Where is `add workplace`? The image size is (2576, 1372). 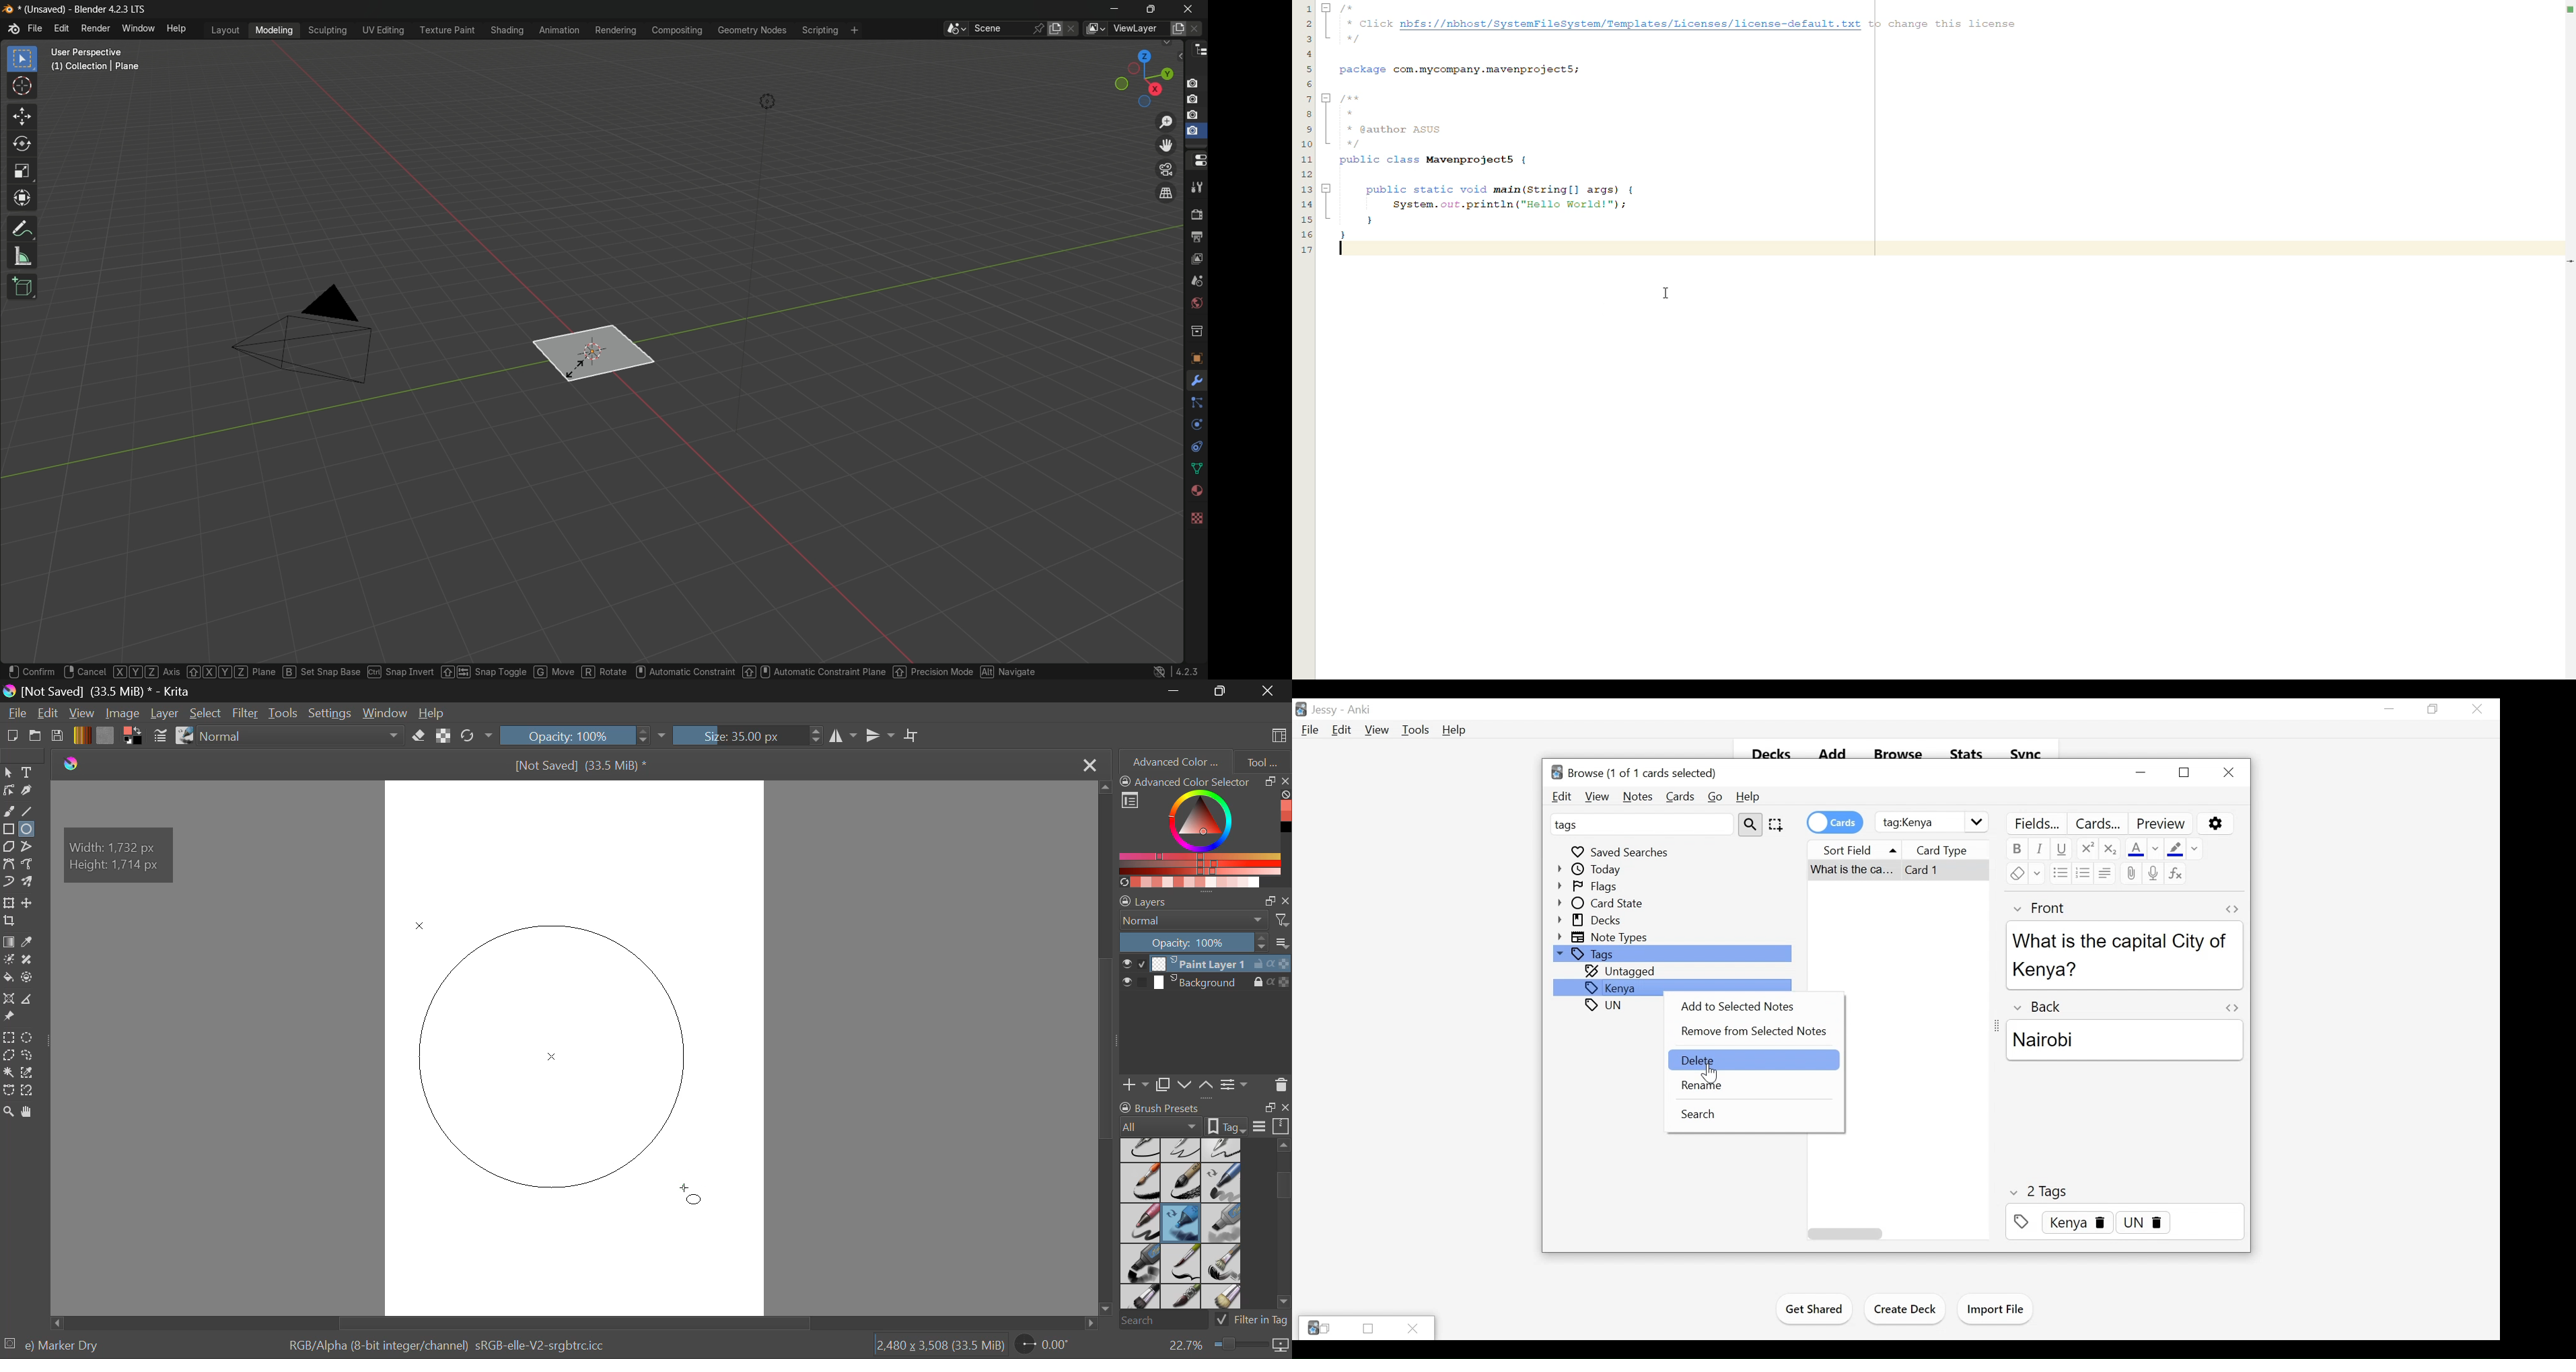 add workplace is located at coordinates (855, 30).